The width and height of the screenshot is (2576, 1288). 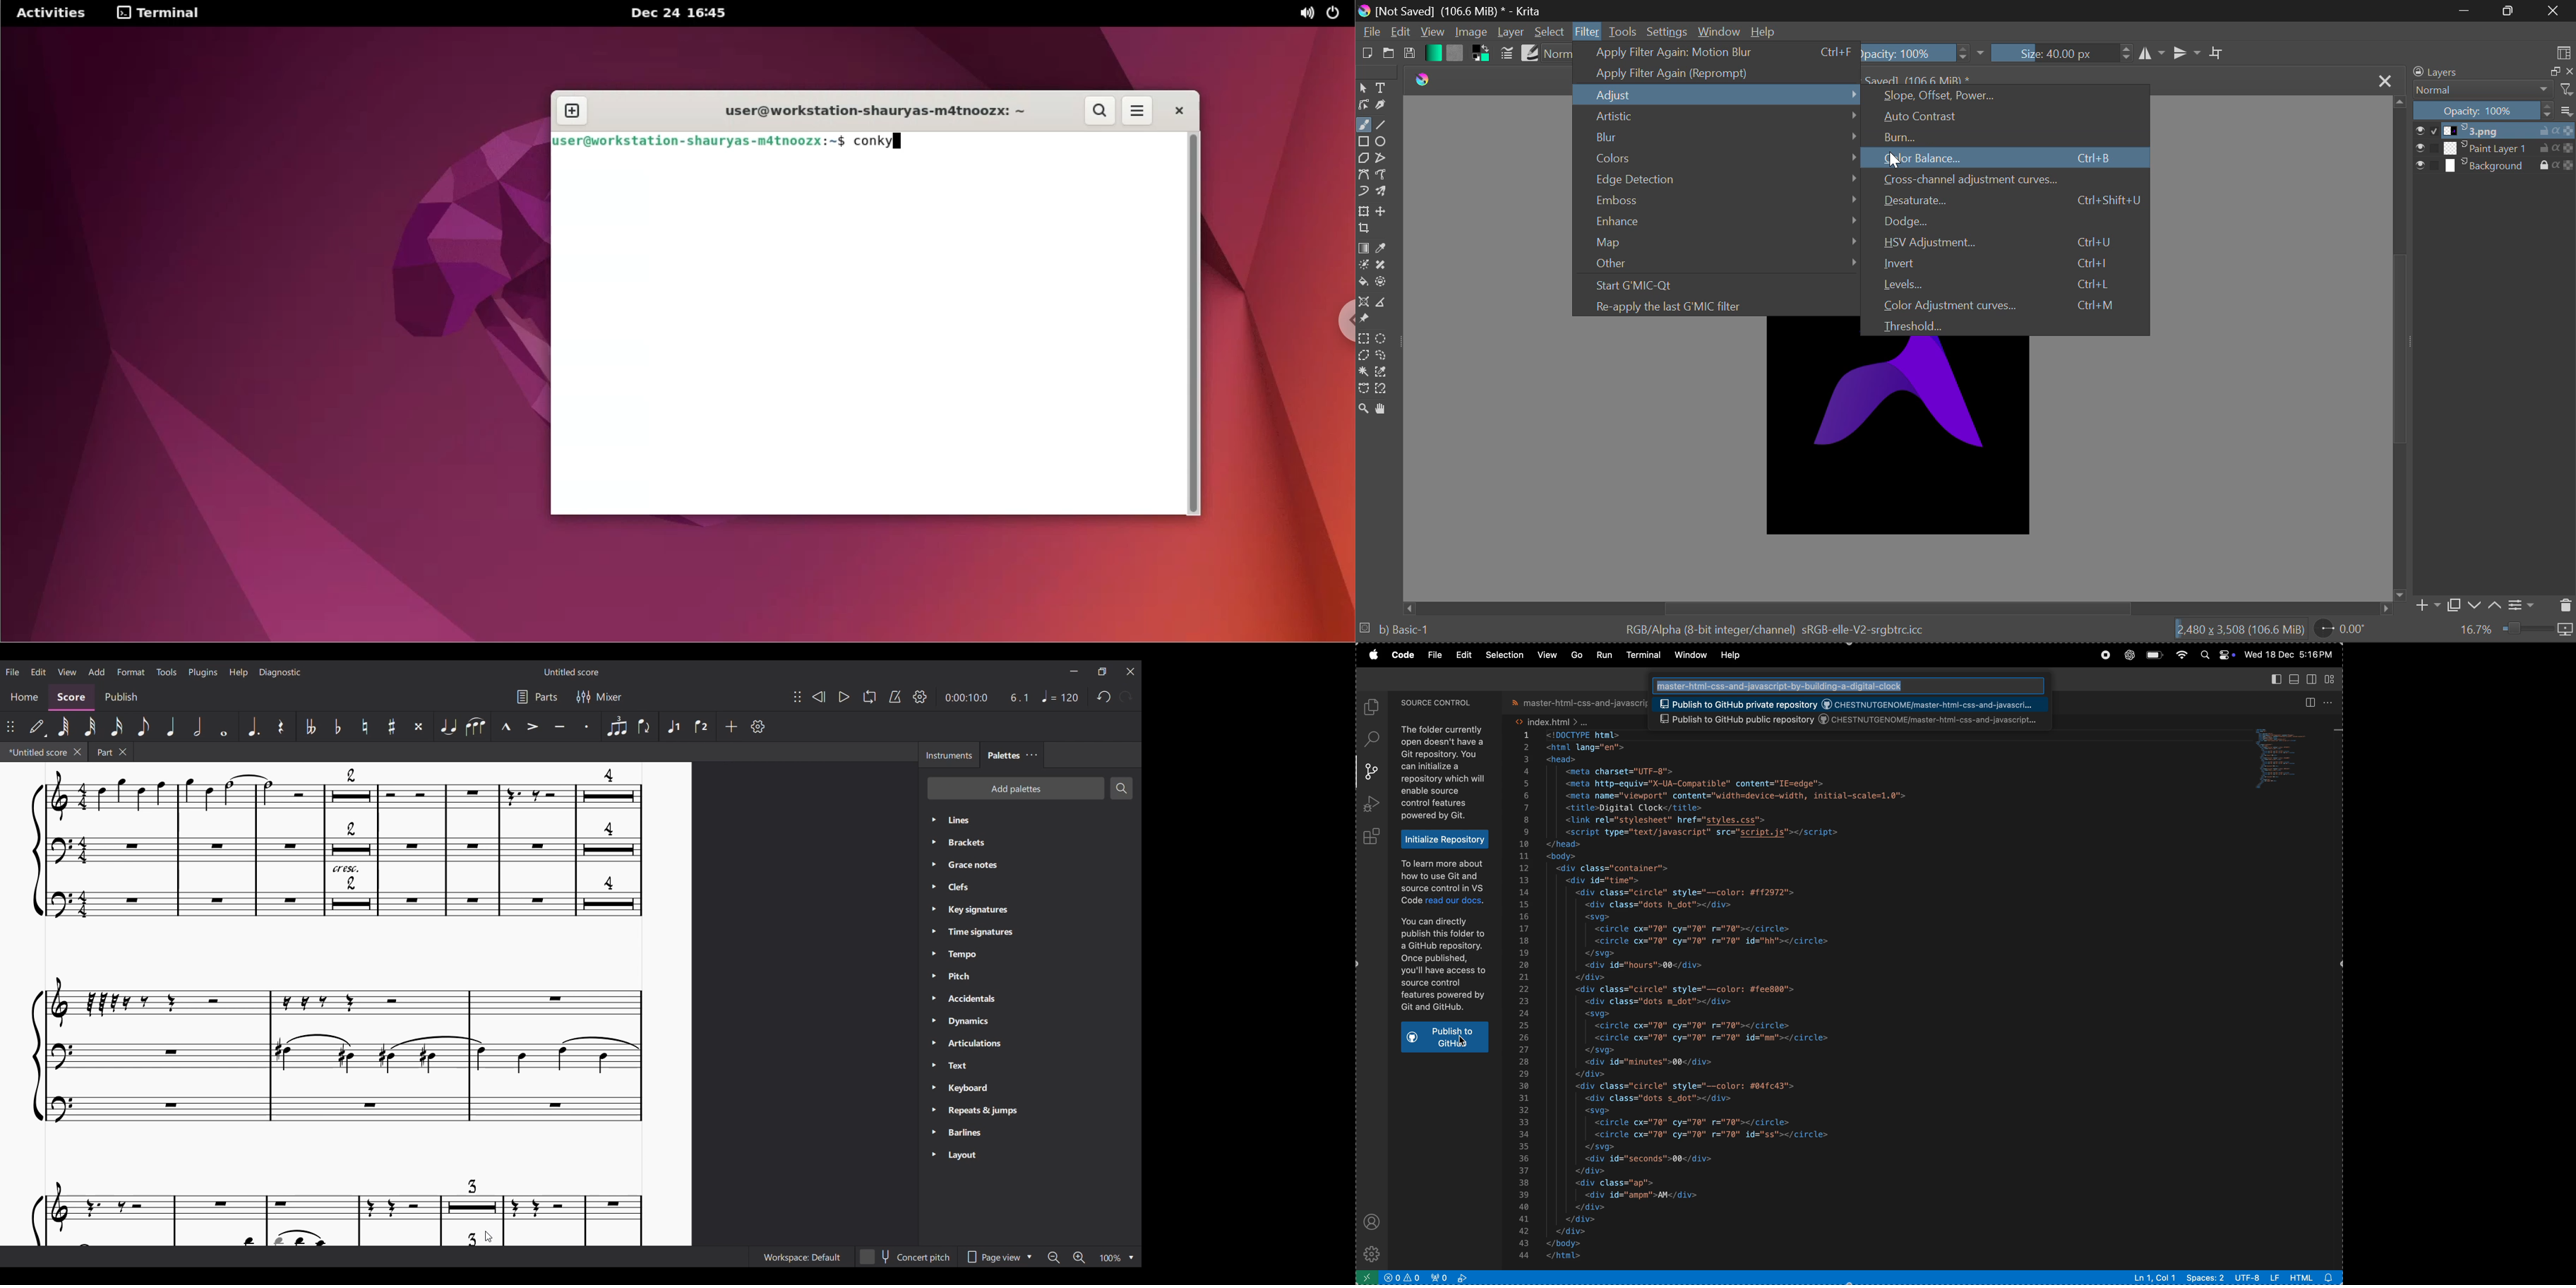 What do you see at coordinates (732, 727) in the screenshot?
I see `Add` at bounding box center [732, 727].